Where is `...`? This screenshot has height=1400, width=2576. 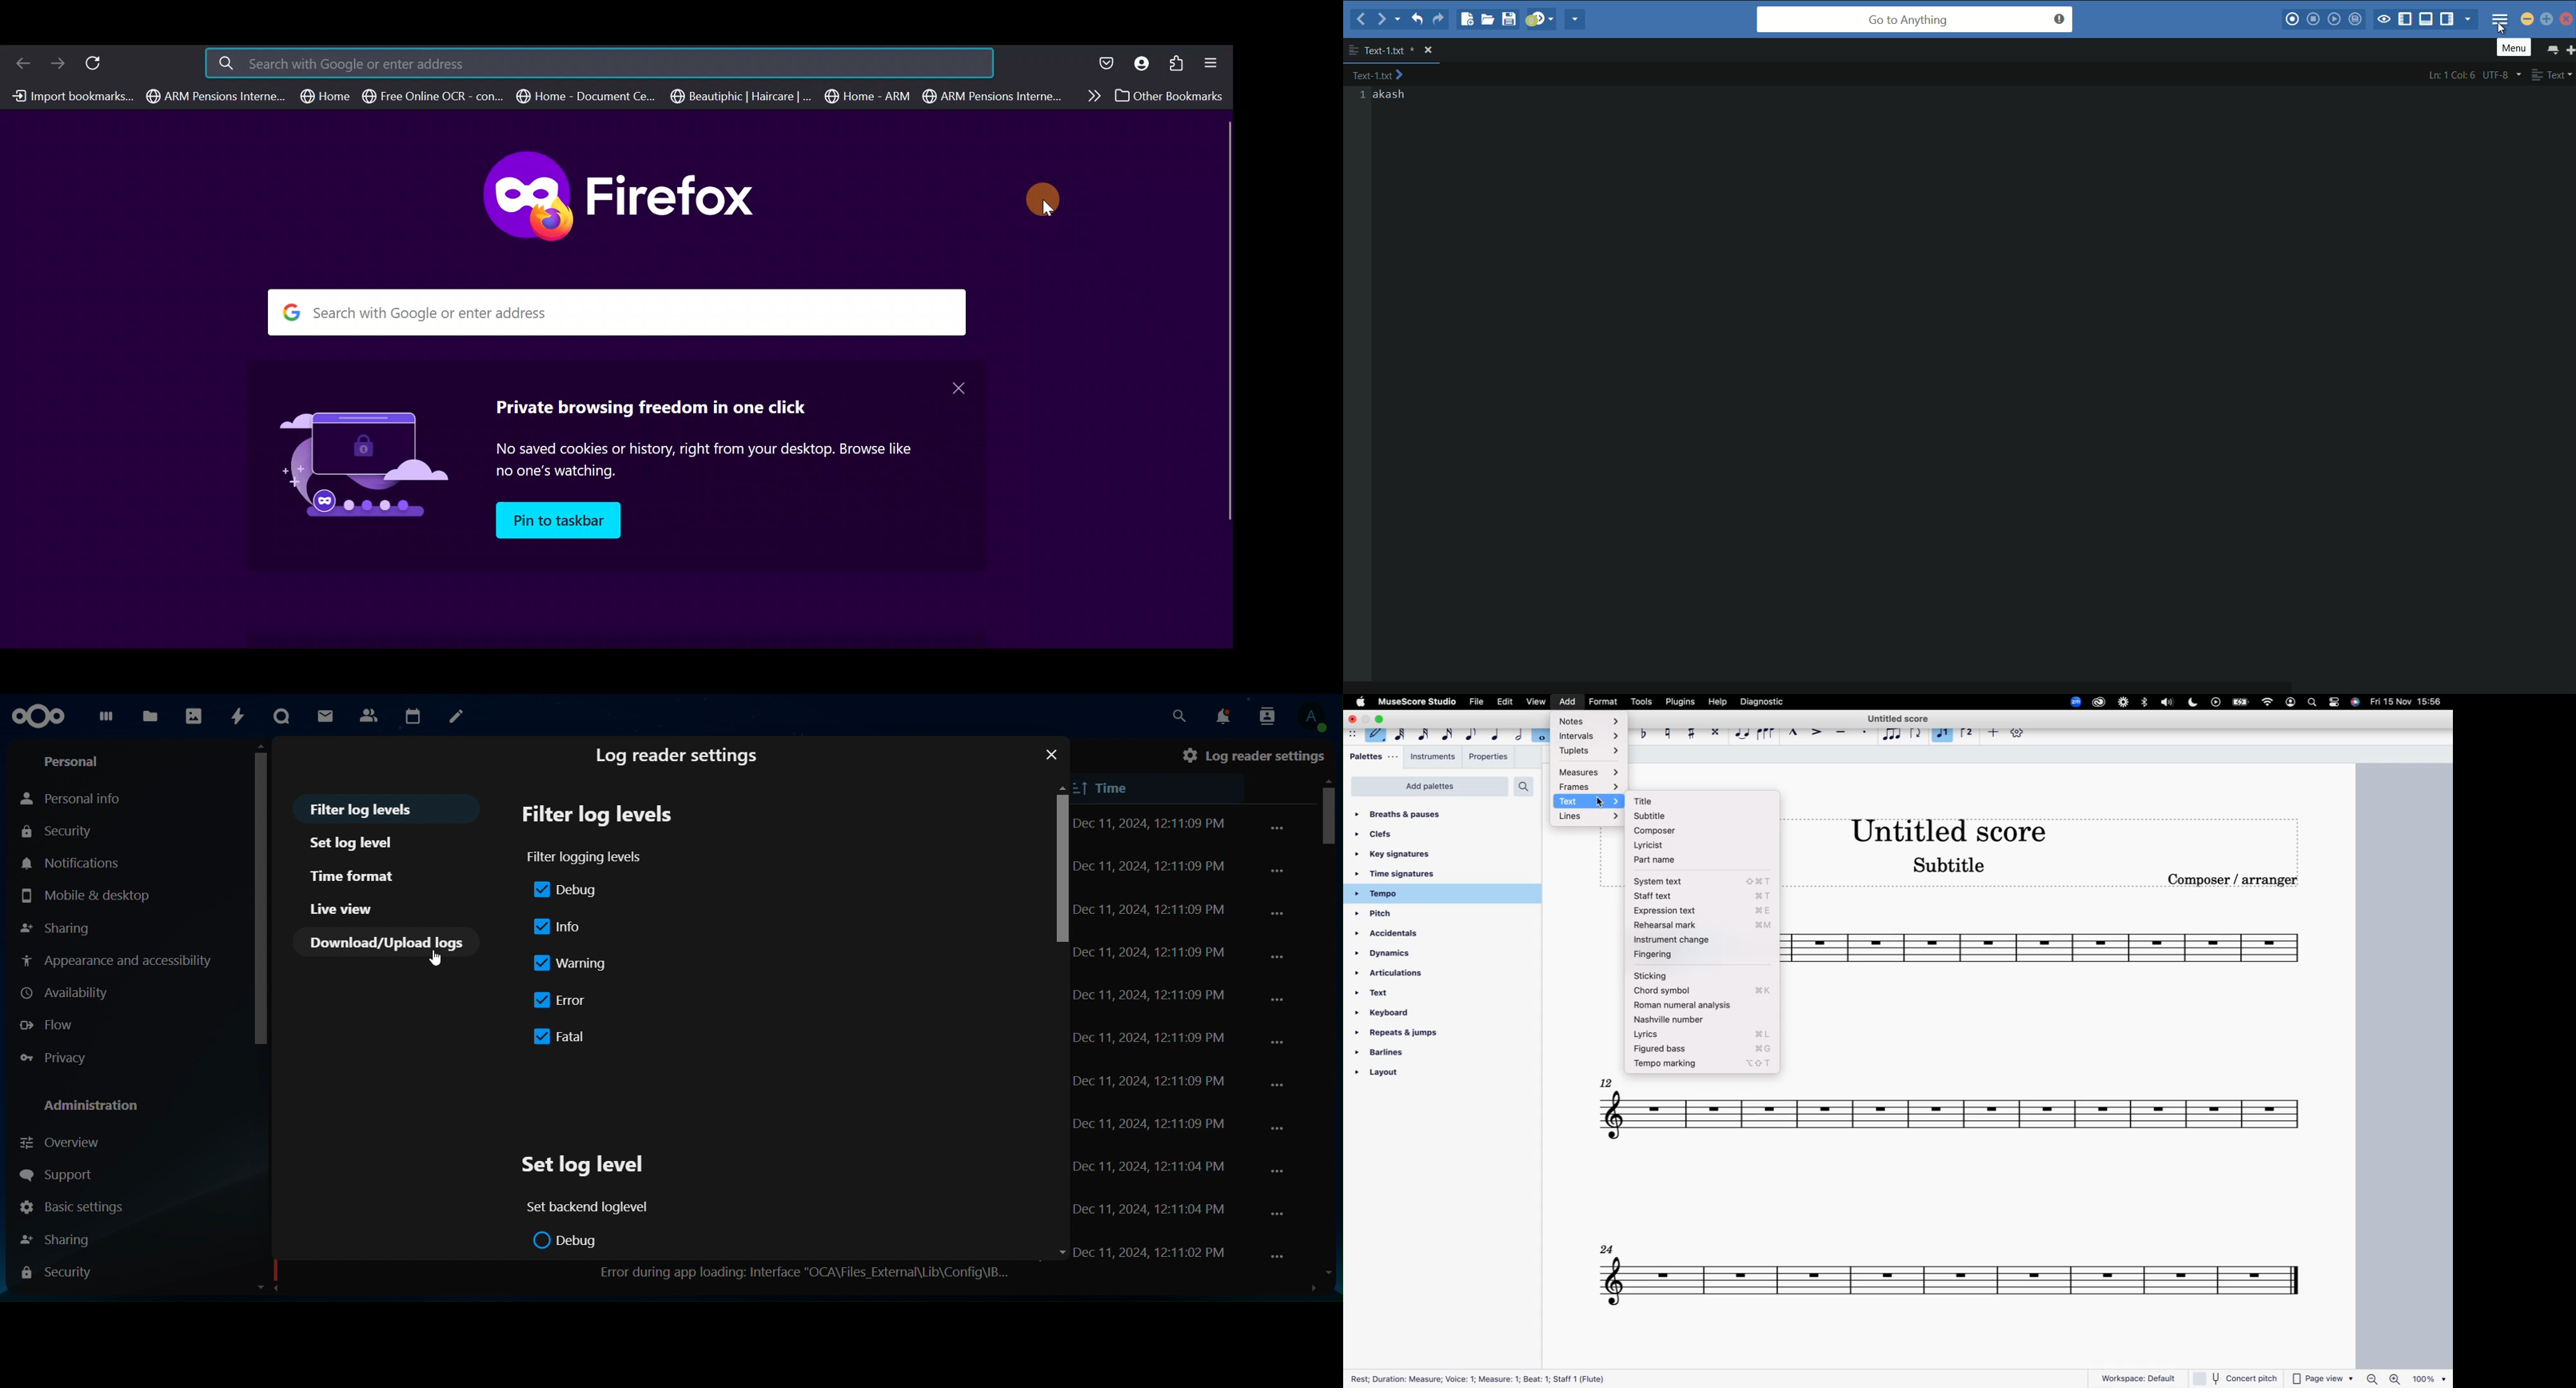 ... is located at coordinates (1280, 1085).